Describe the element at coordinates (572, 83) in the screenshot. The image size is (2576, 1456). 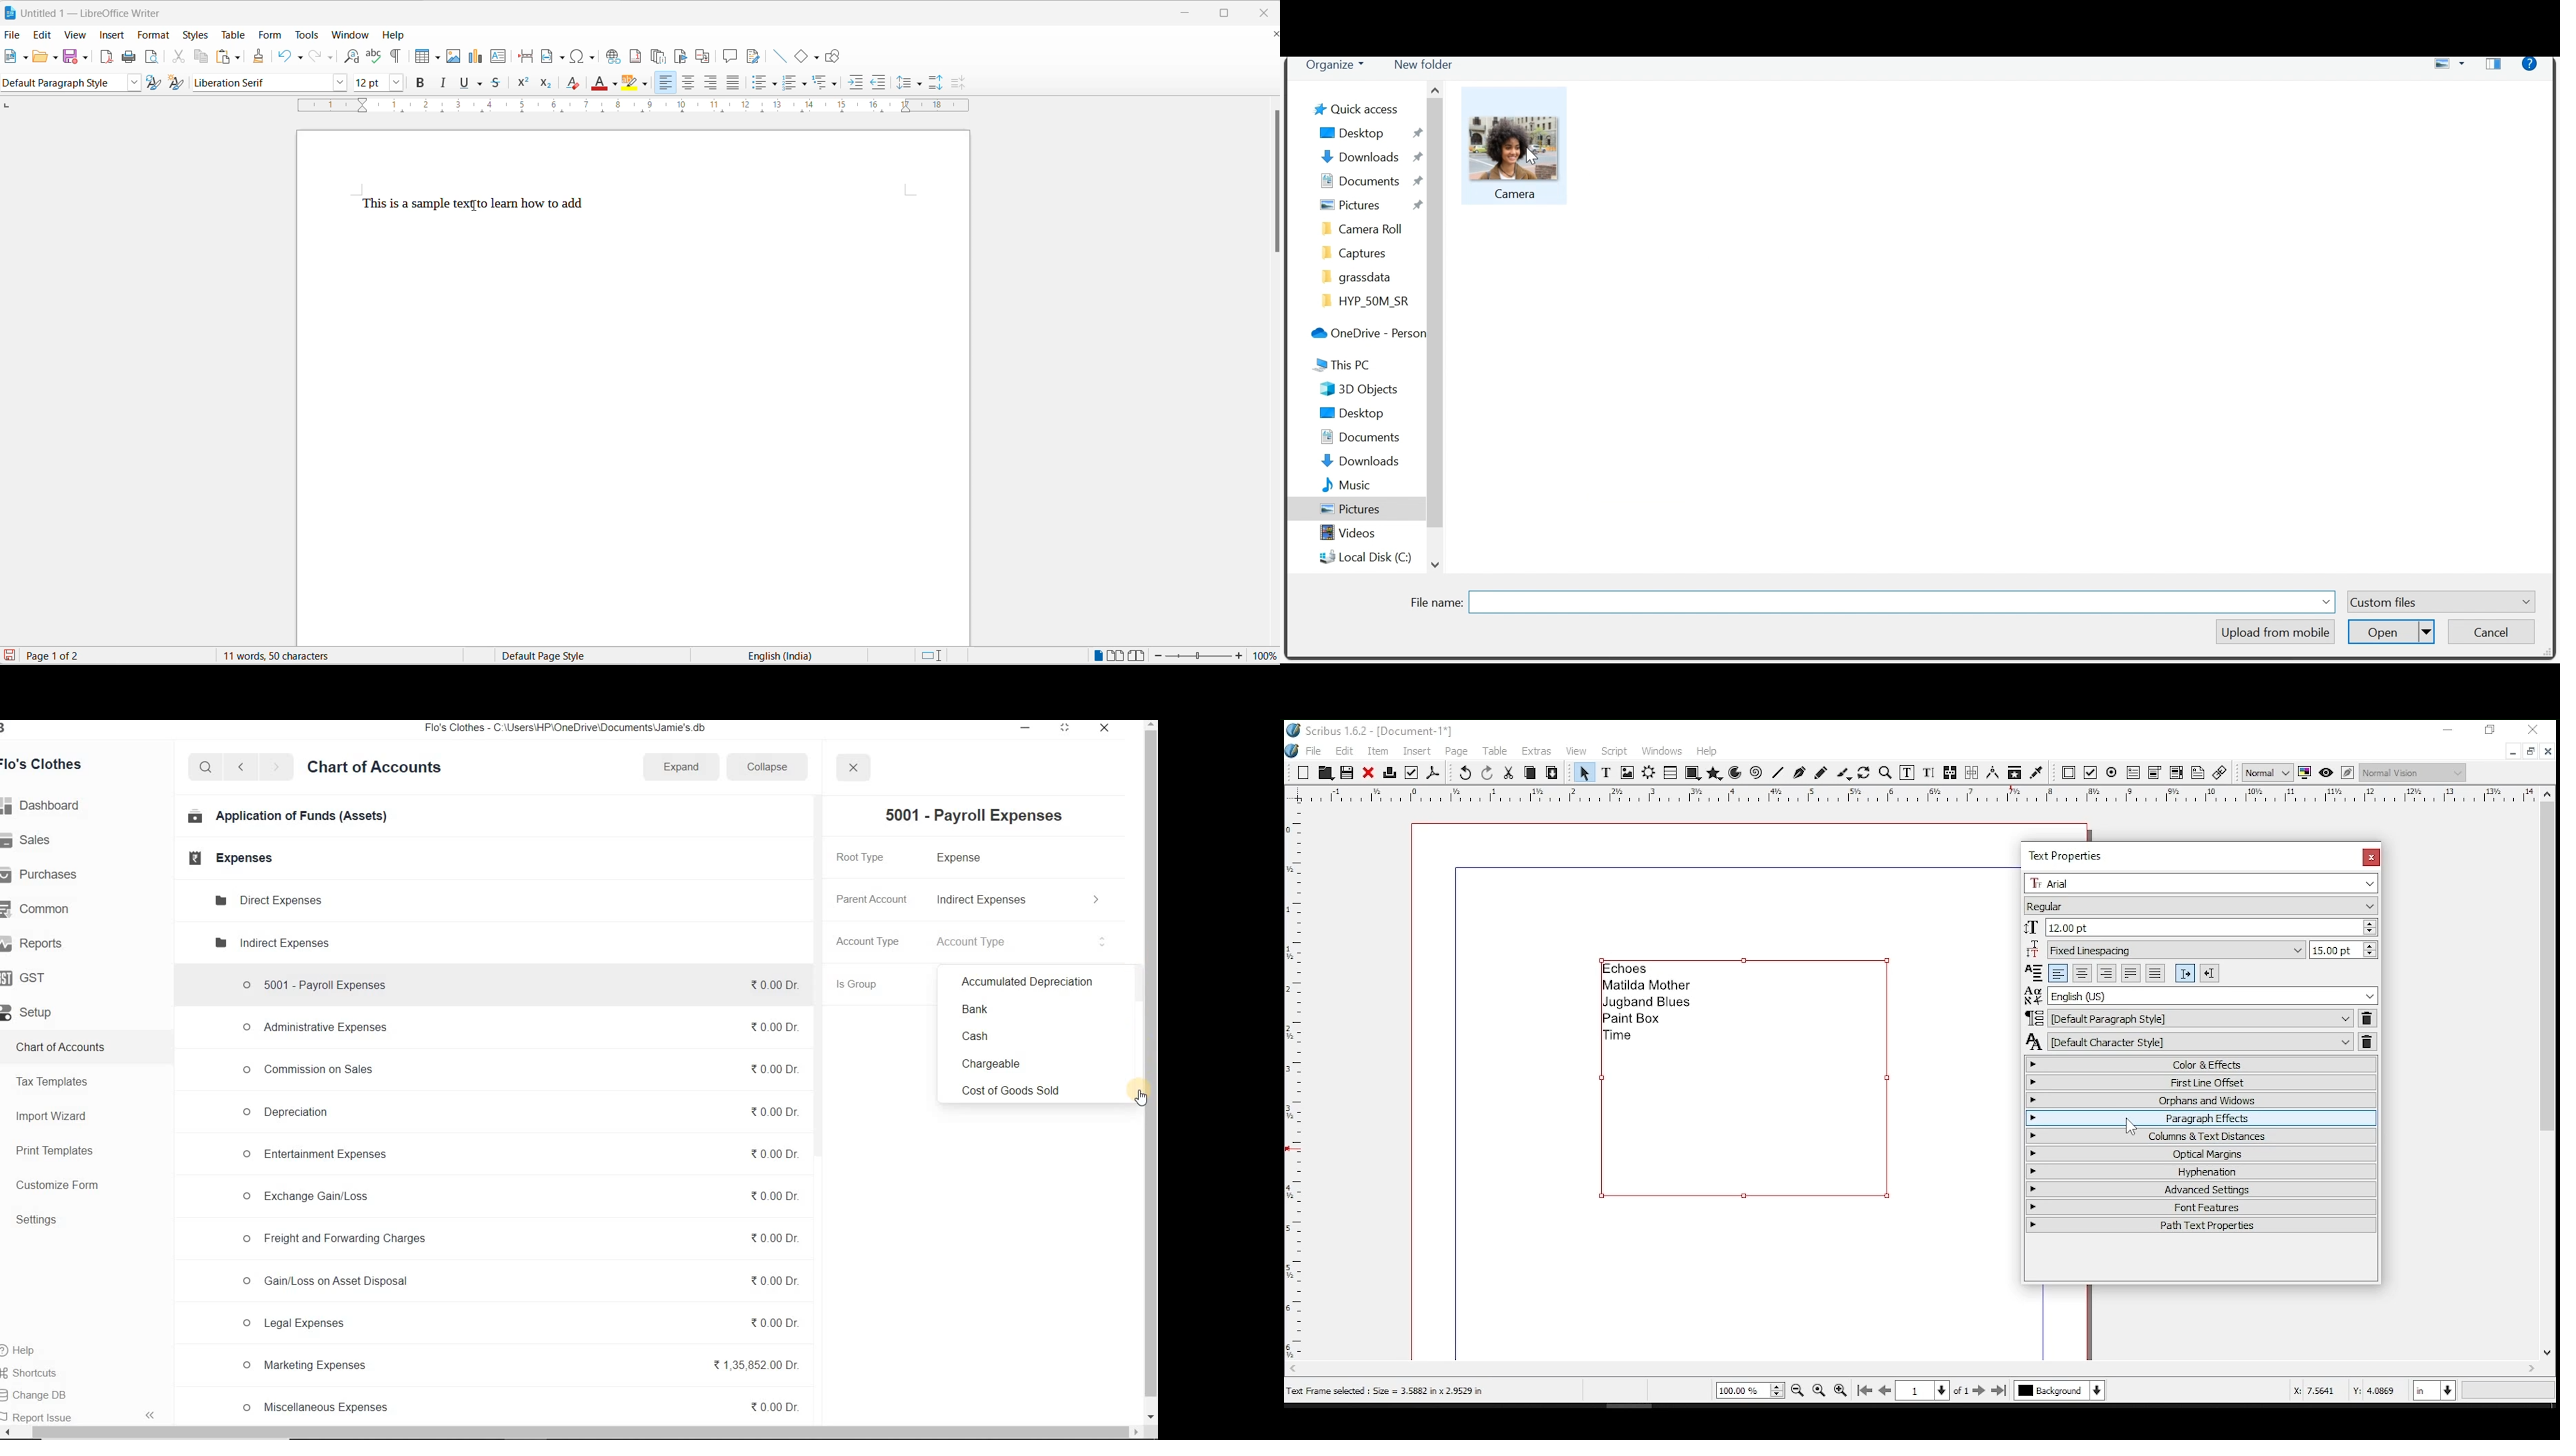
I see `clear direct formatting` at that location.